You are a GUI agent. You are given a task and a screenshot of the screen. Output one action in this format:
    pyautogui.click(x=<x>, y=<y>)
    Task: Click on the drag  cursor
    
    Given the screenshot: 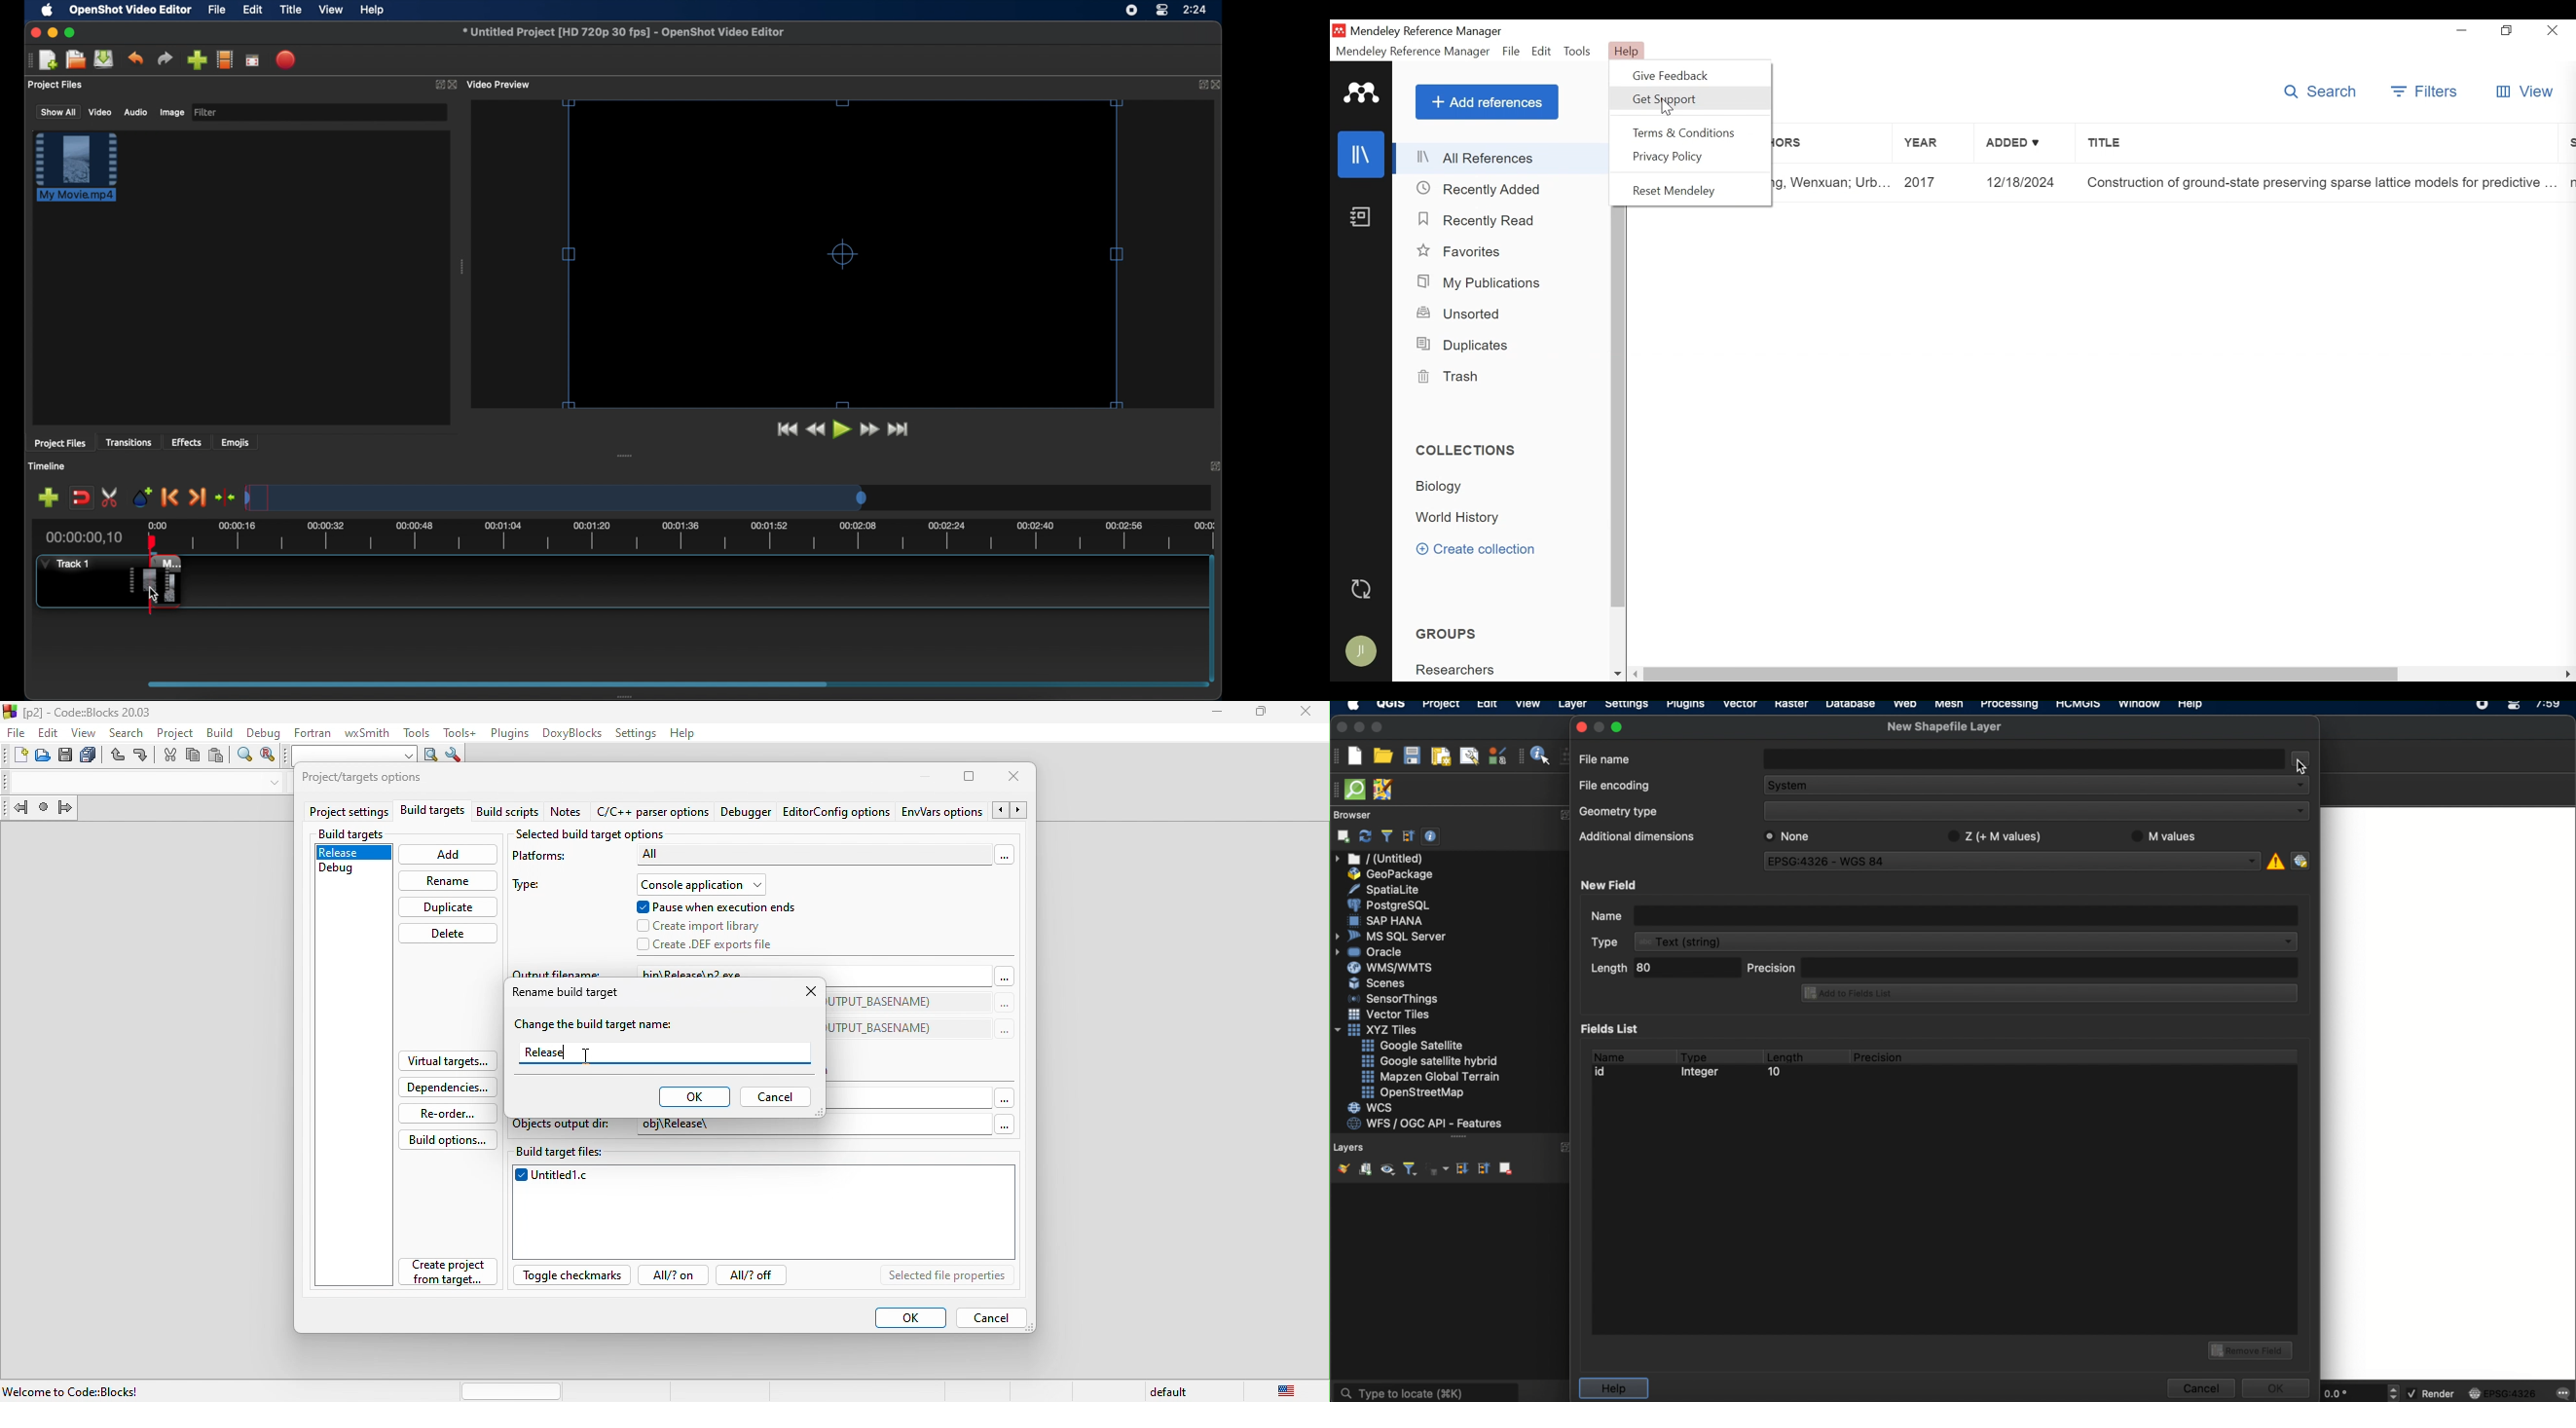 What is the action you would take?
    pyautogui.click(x=158, y=582)
    